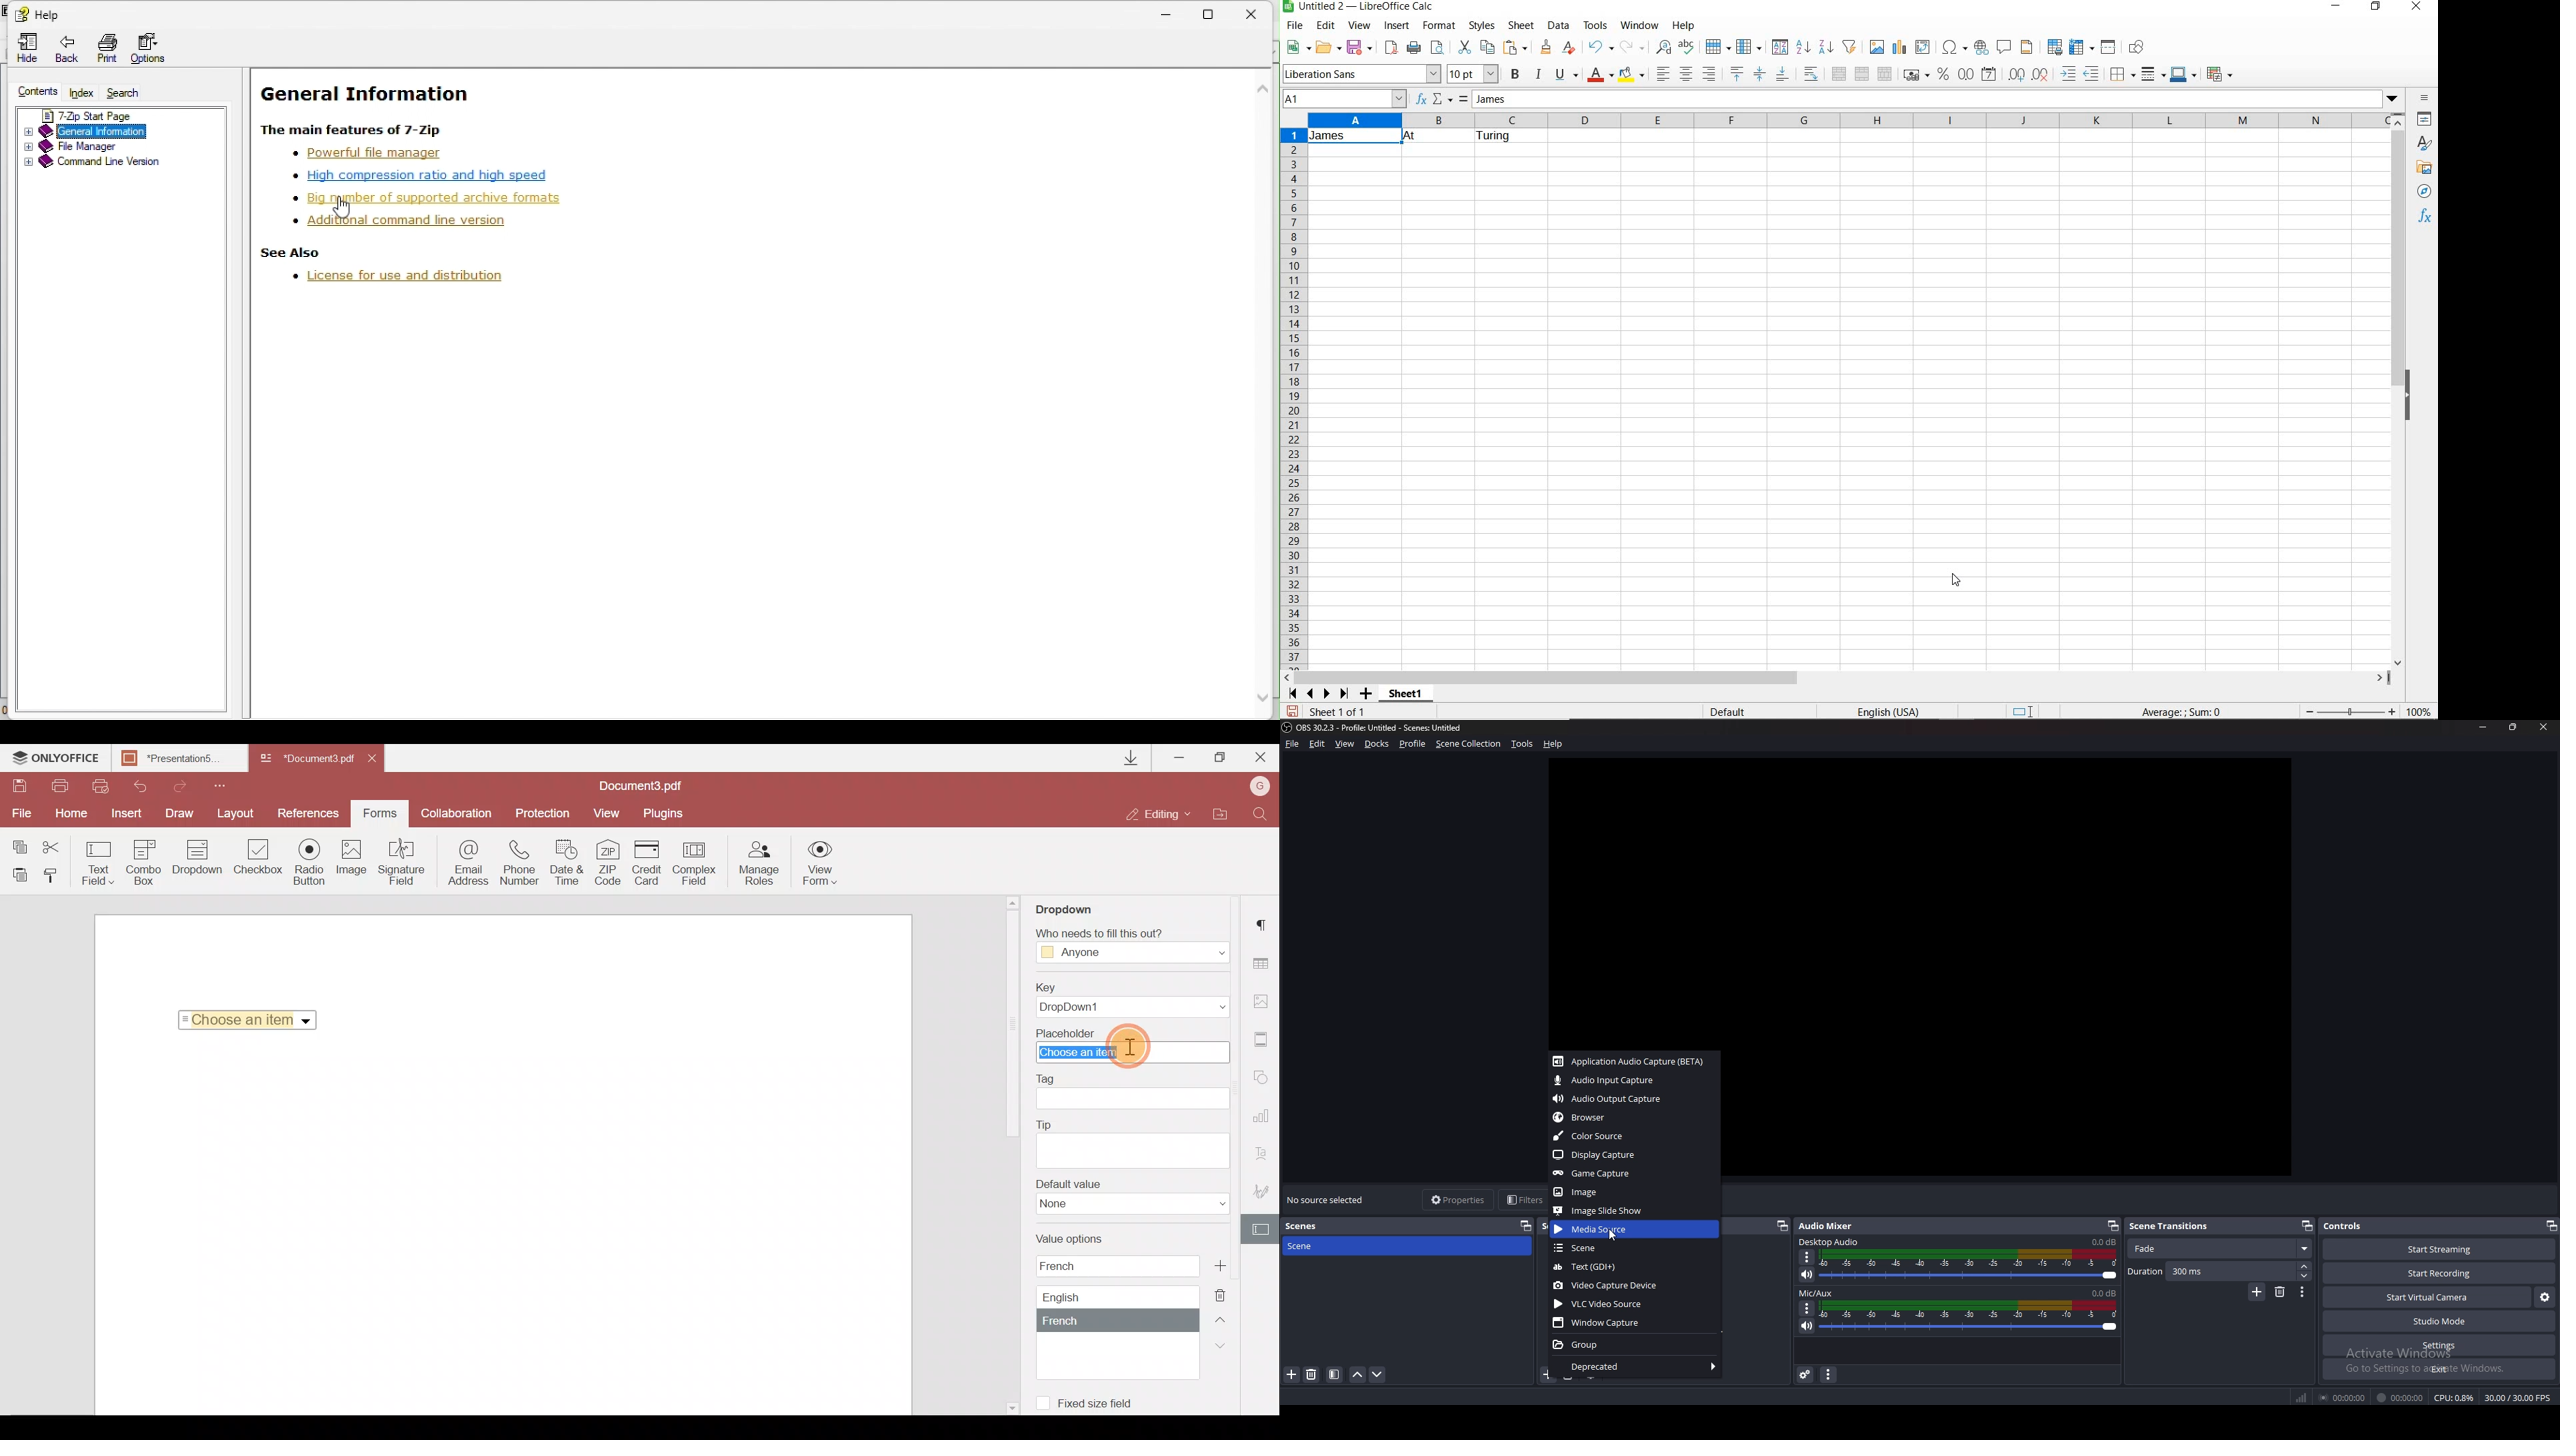 This screenshot has height=1456, width=2576. Describe the element at coordinates (1417, 136) in the screenshot. I see `text split` at that location.